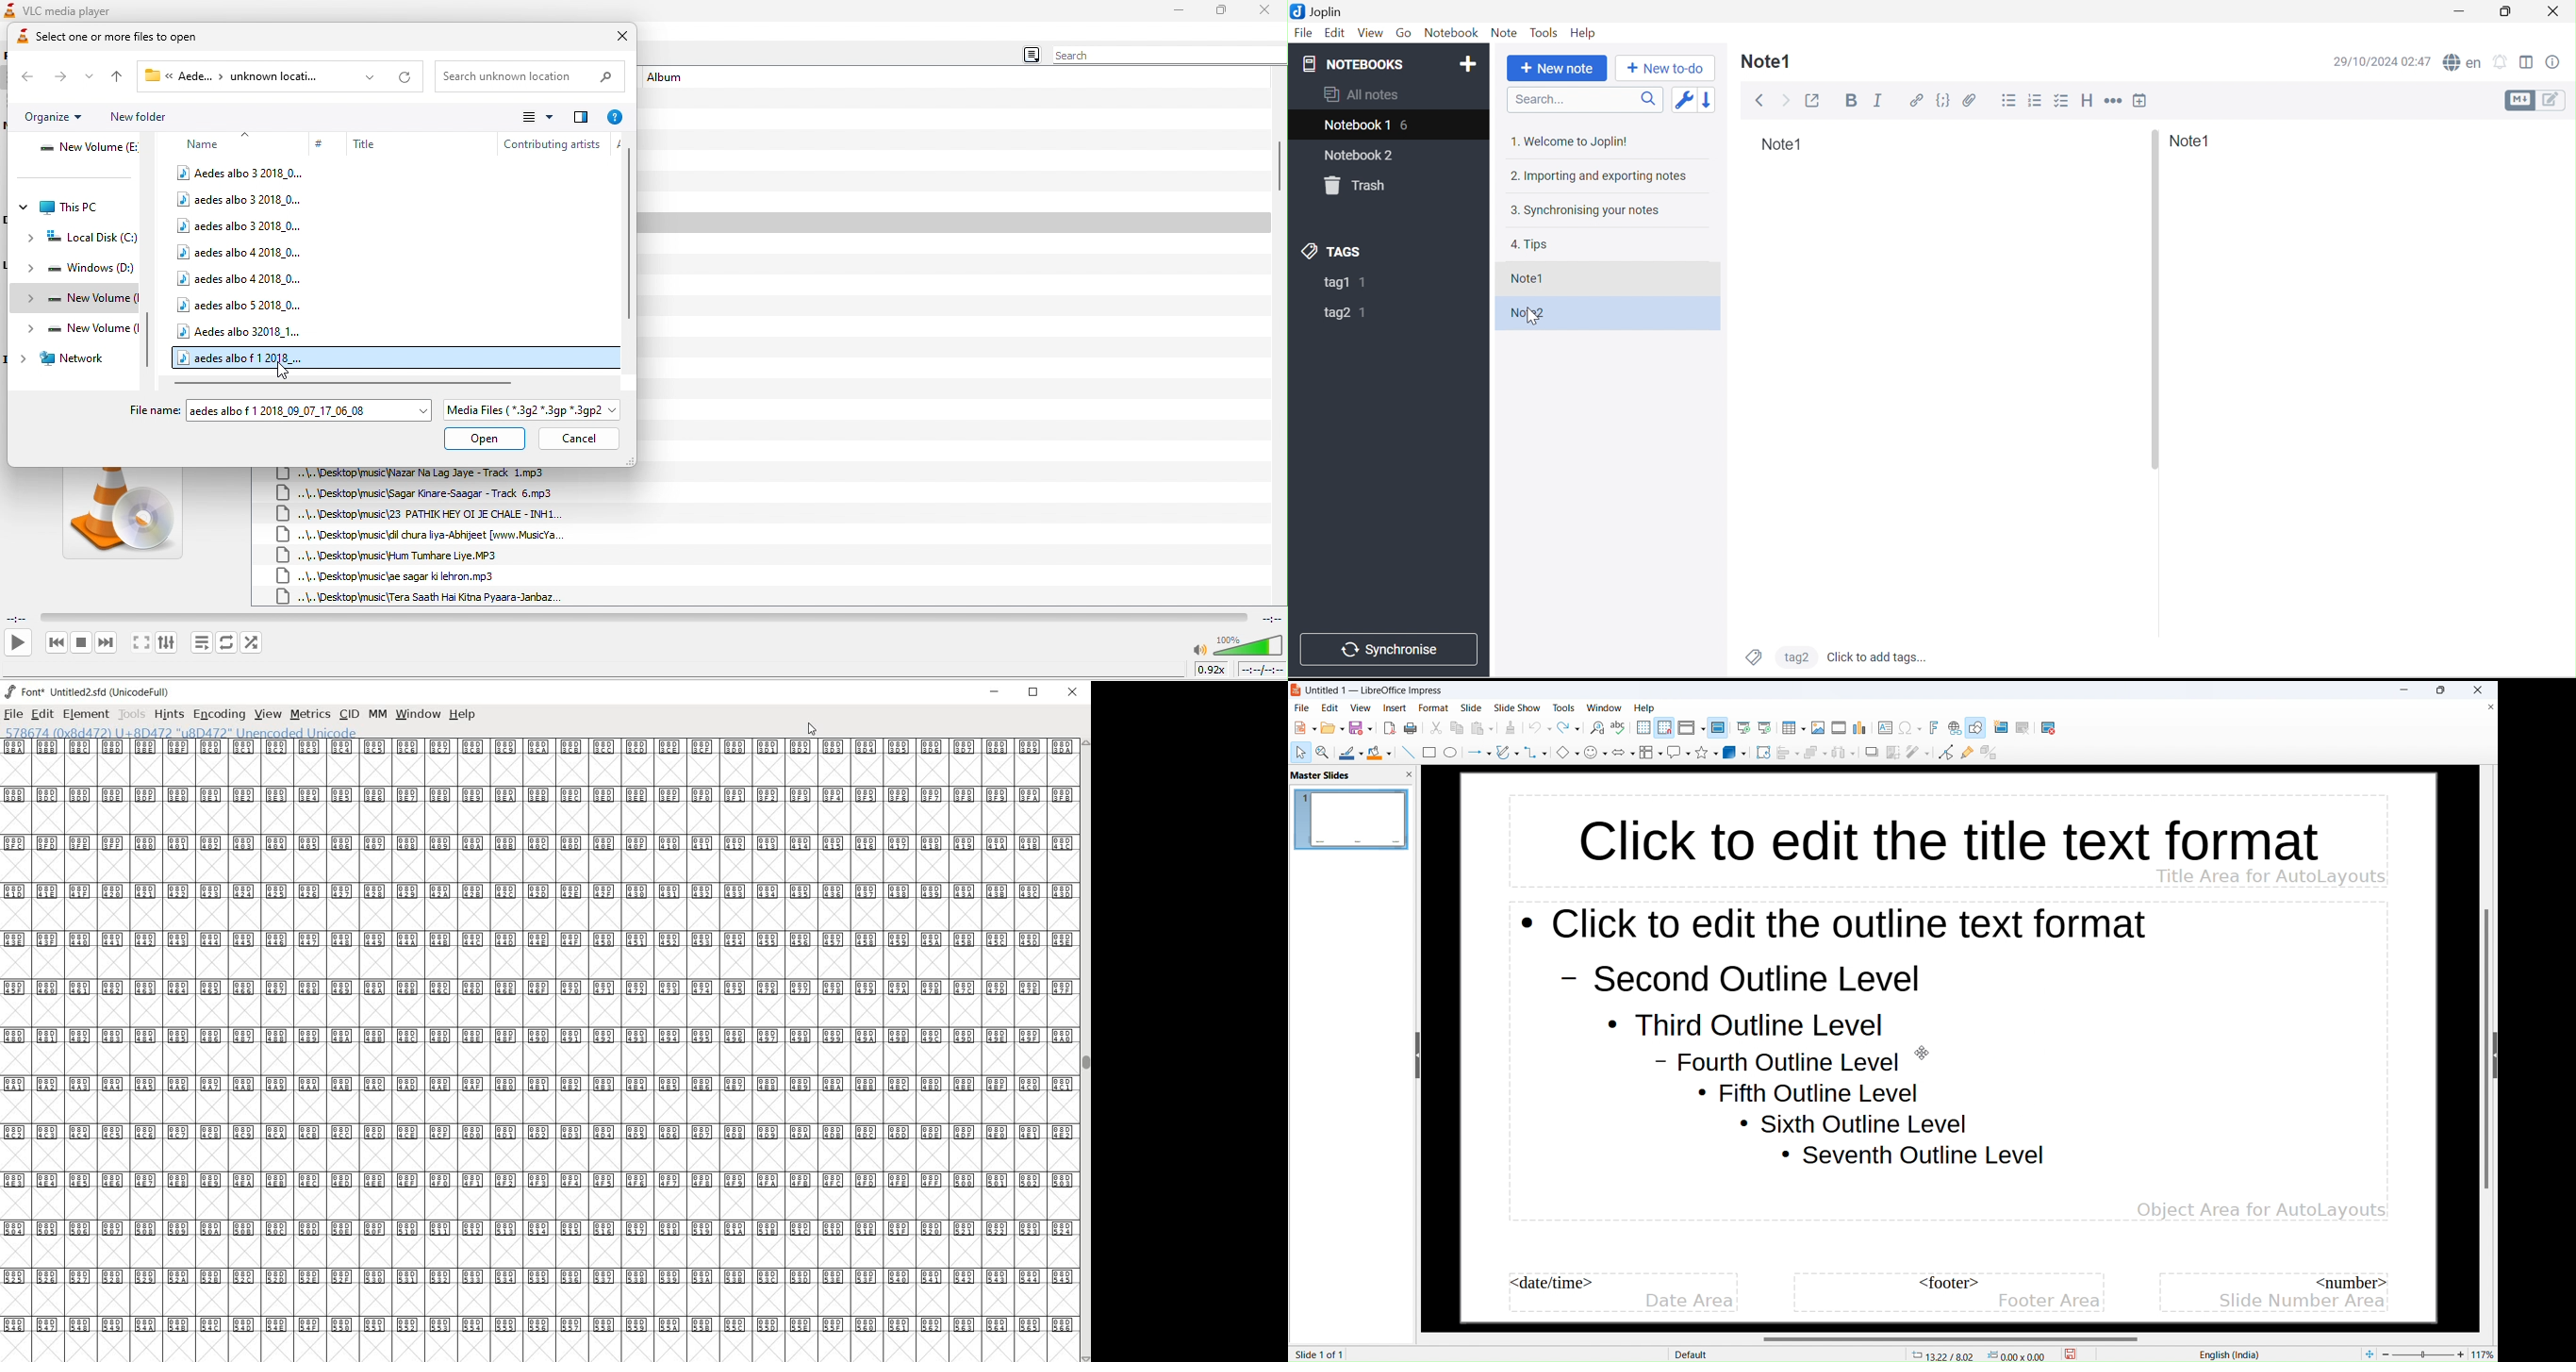 The image size is (2576, 1372). Describe the element at coordinates (1849, 101) in the screenshot. I see `Bold` at that location.